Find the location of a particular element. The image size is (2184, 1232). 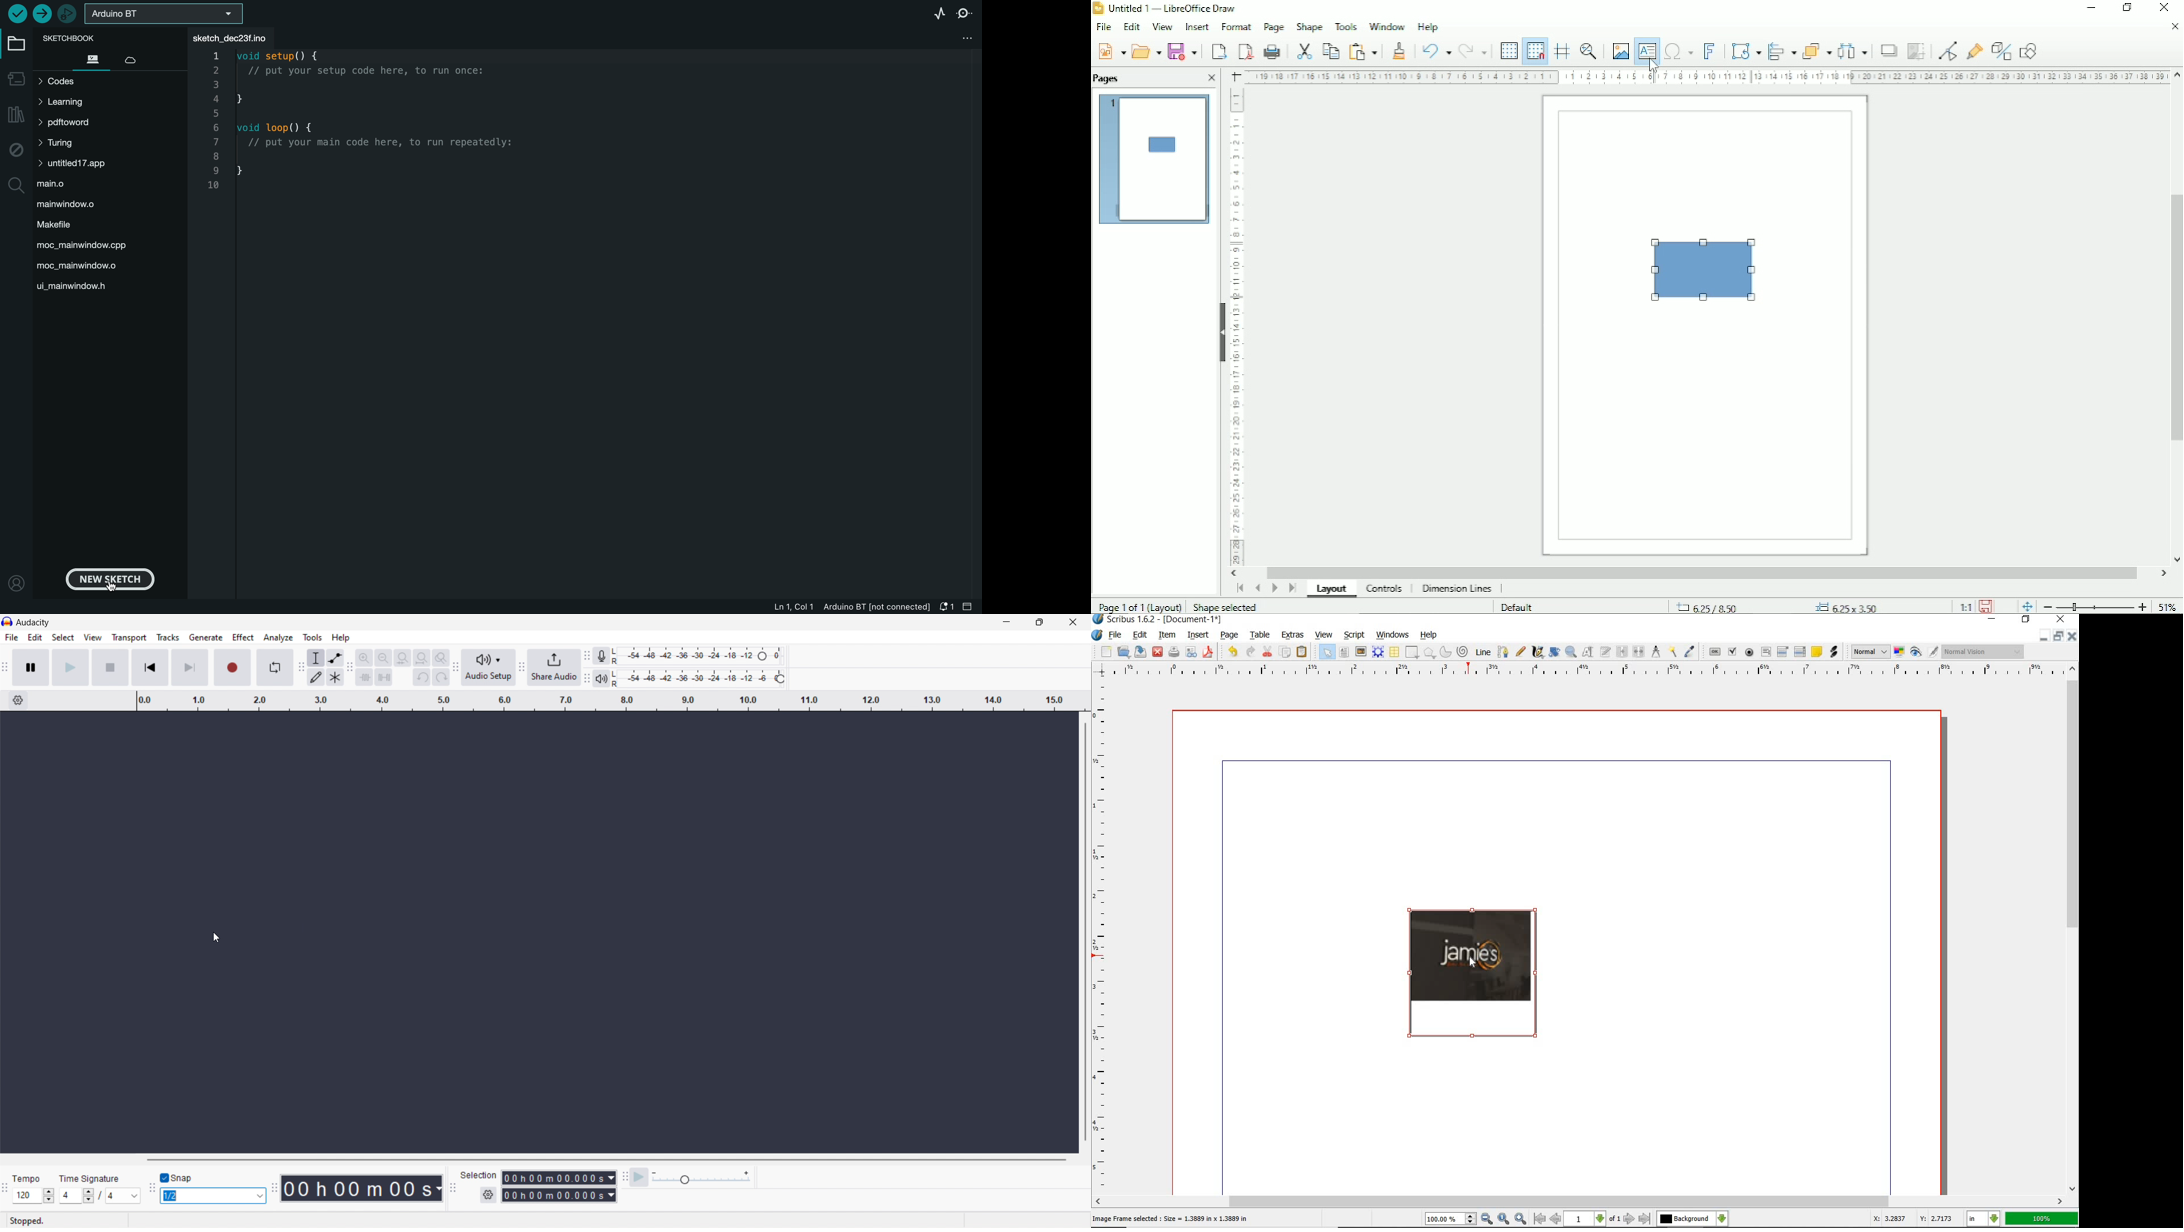

snapping toolbar is located at coordinates (152, 1187).